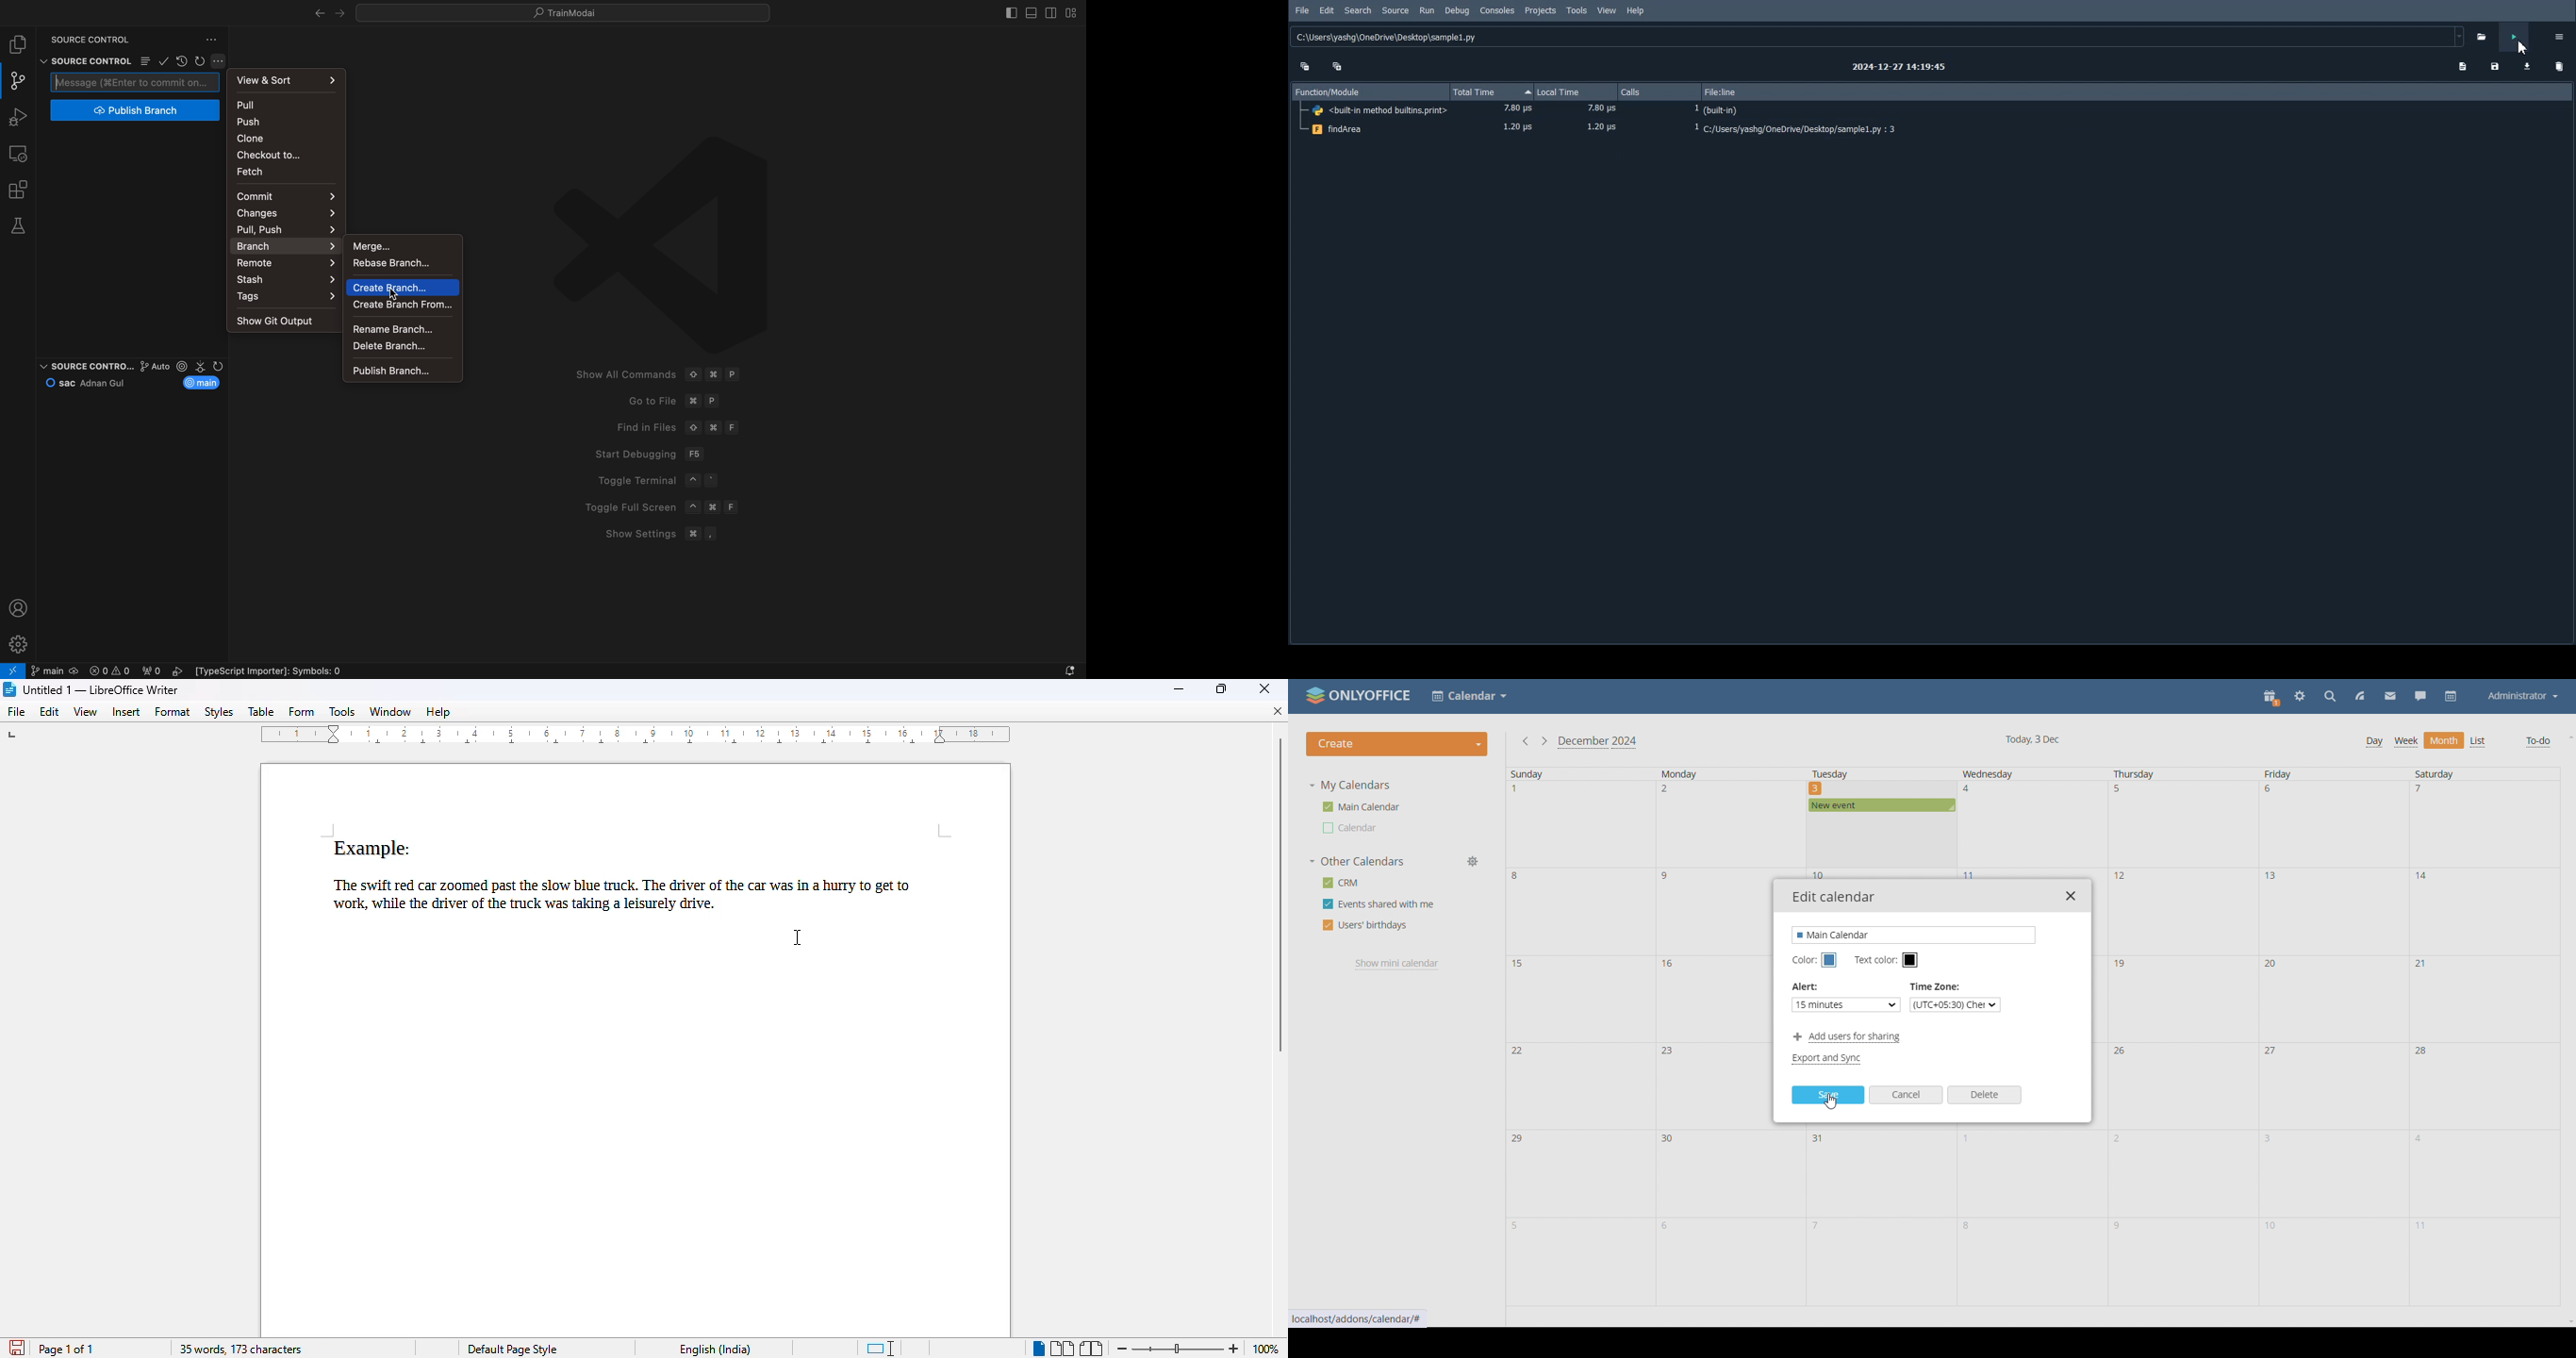  What do you see at coordinates (2182, 1000) in the screenshot?
I see `date` at bounding box center [2182, 1000].